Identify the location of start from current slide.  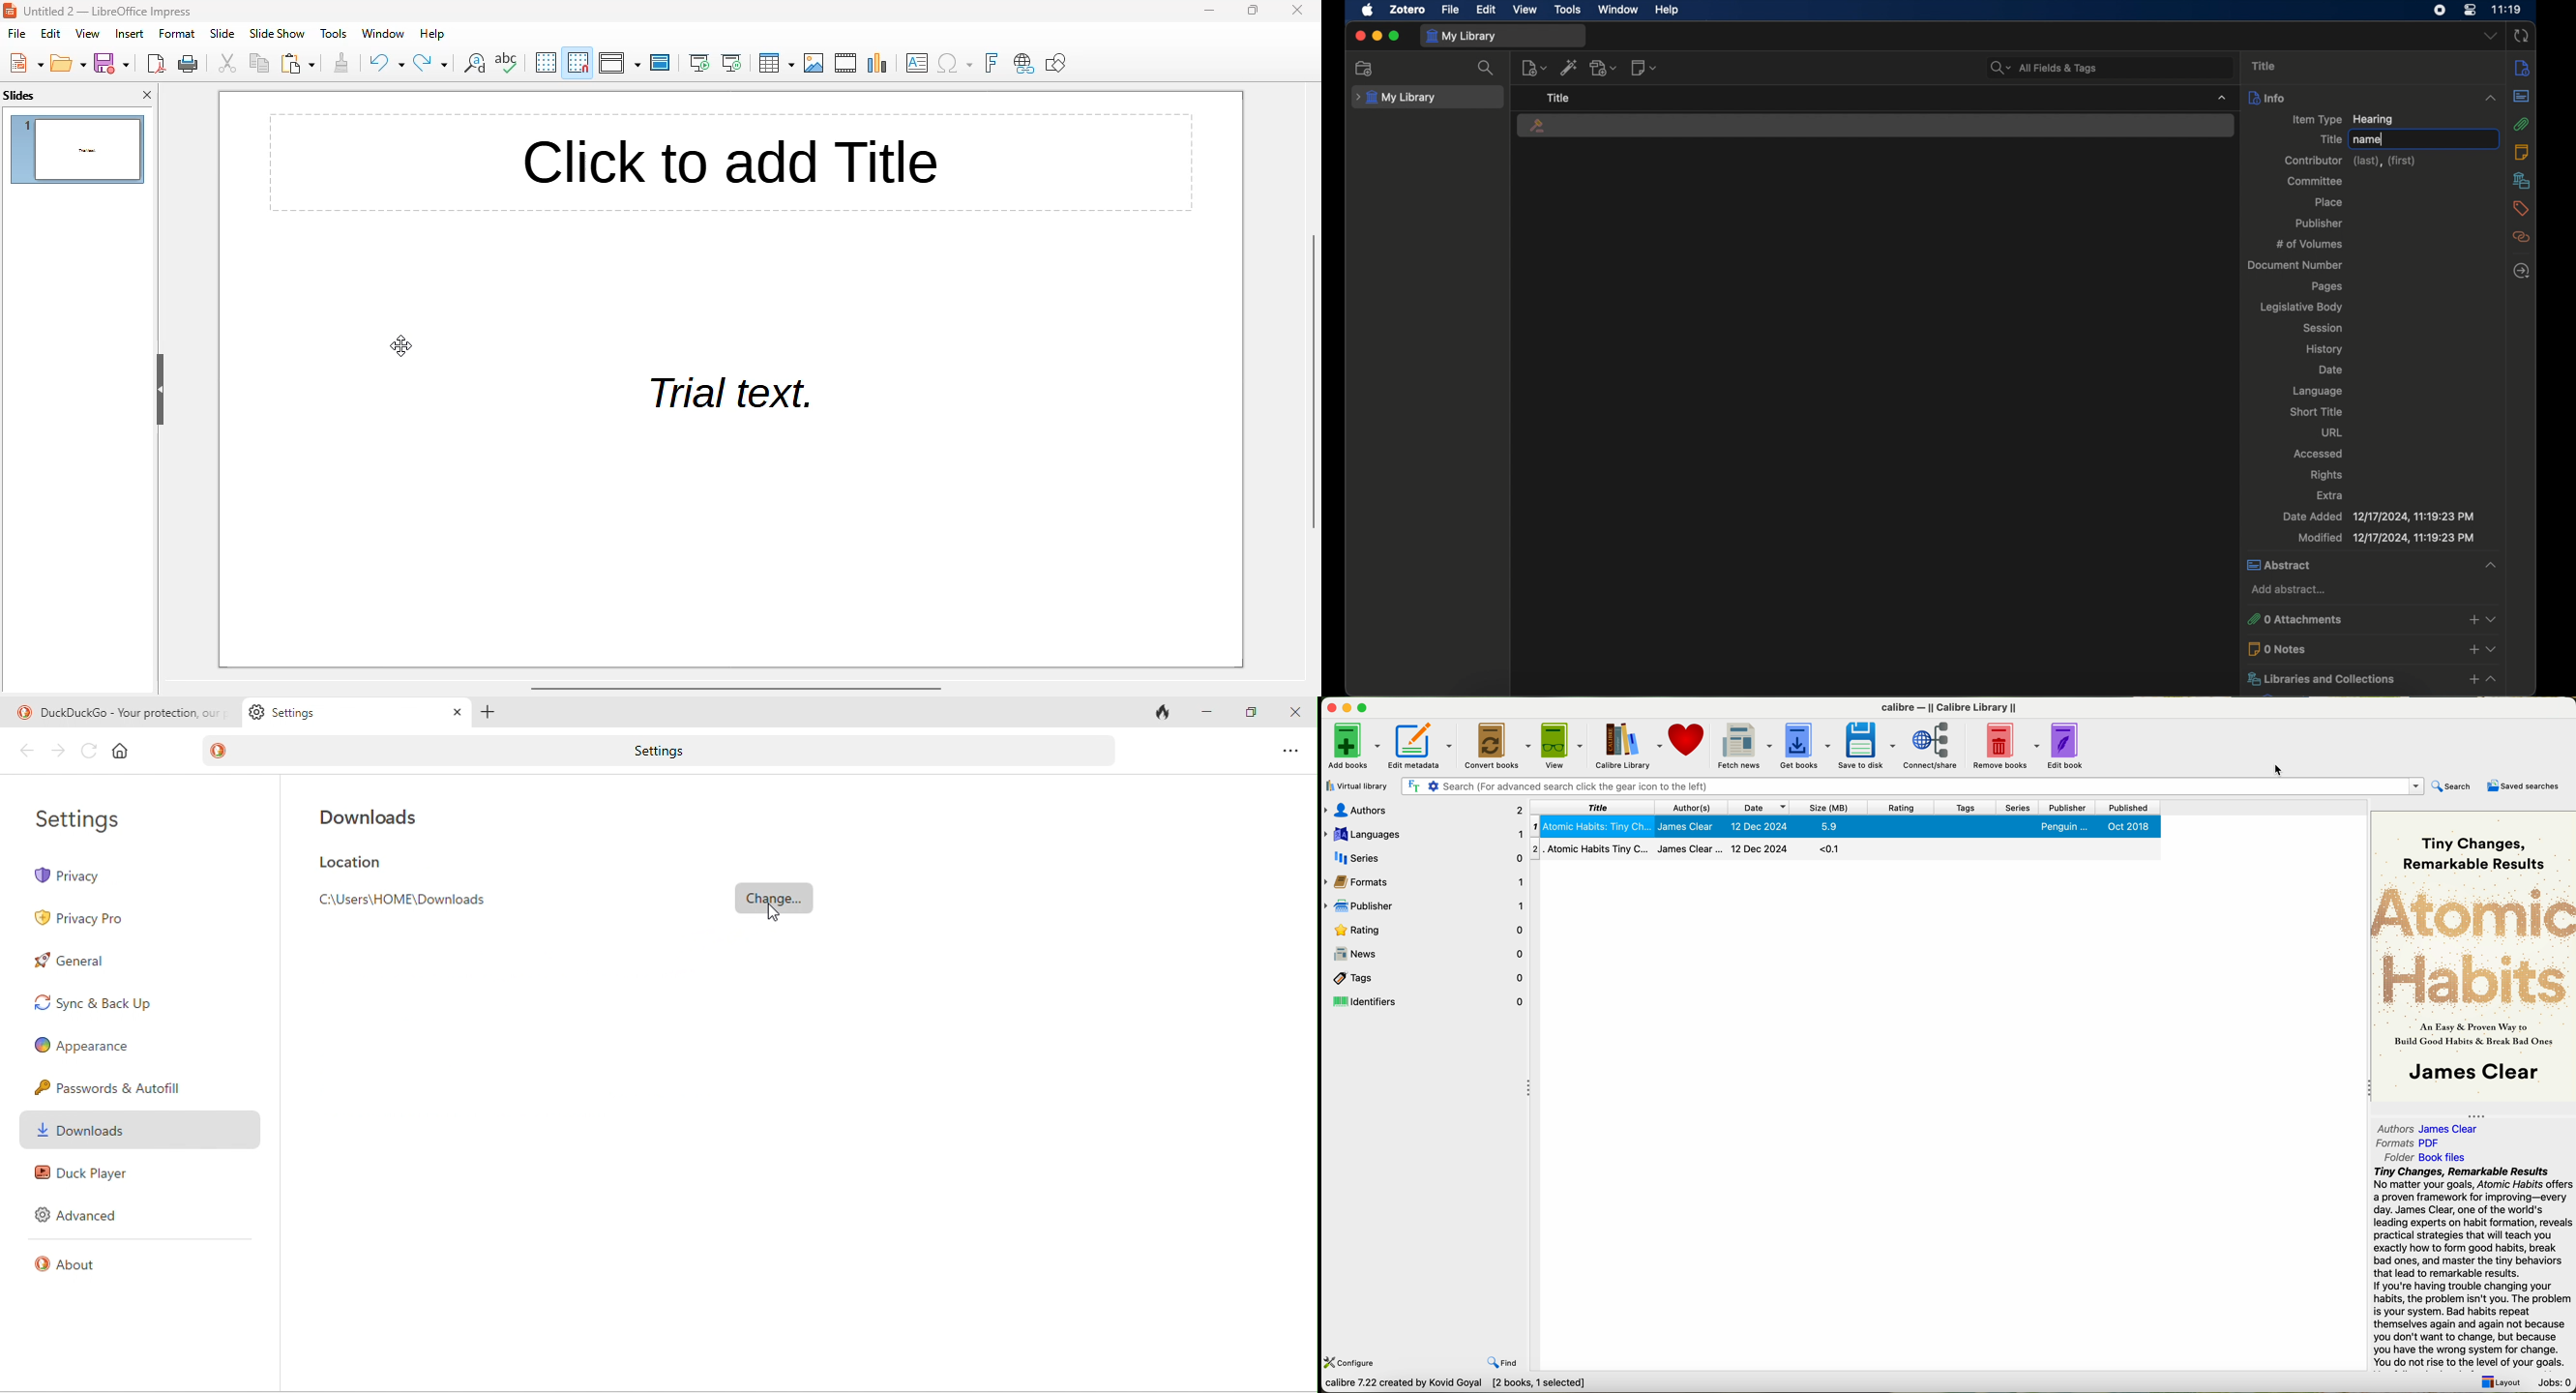
(732, 63).